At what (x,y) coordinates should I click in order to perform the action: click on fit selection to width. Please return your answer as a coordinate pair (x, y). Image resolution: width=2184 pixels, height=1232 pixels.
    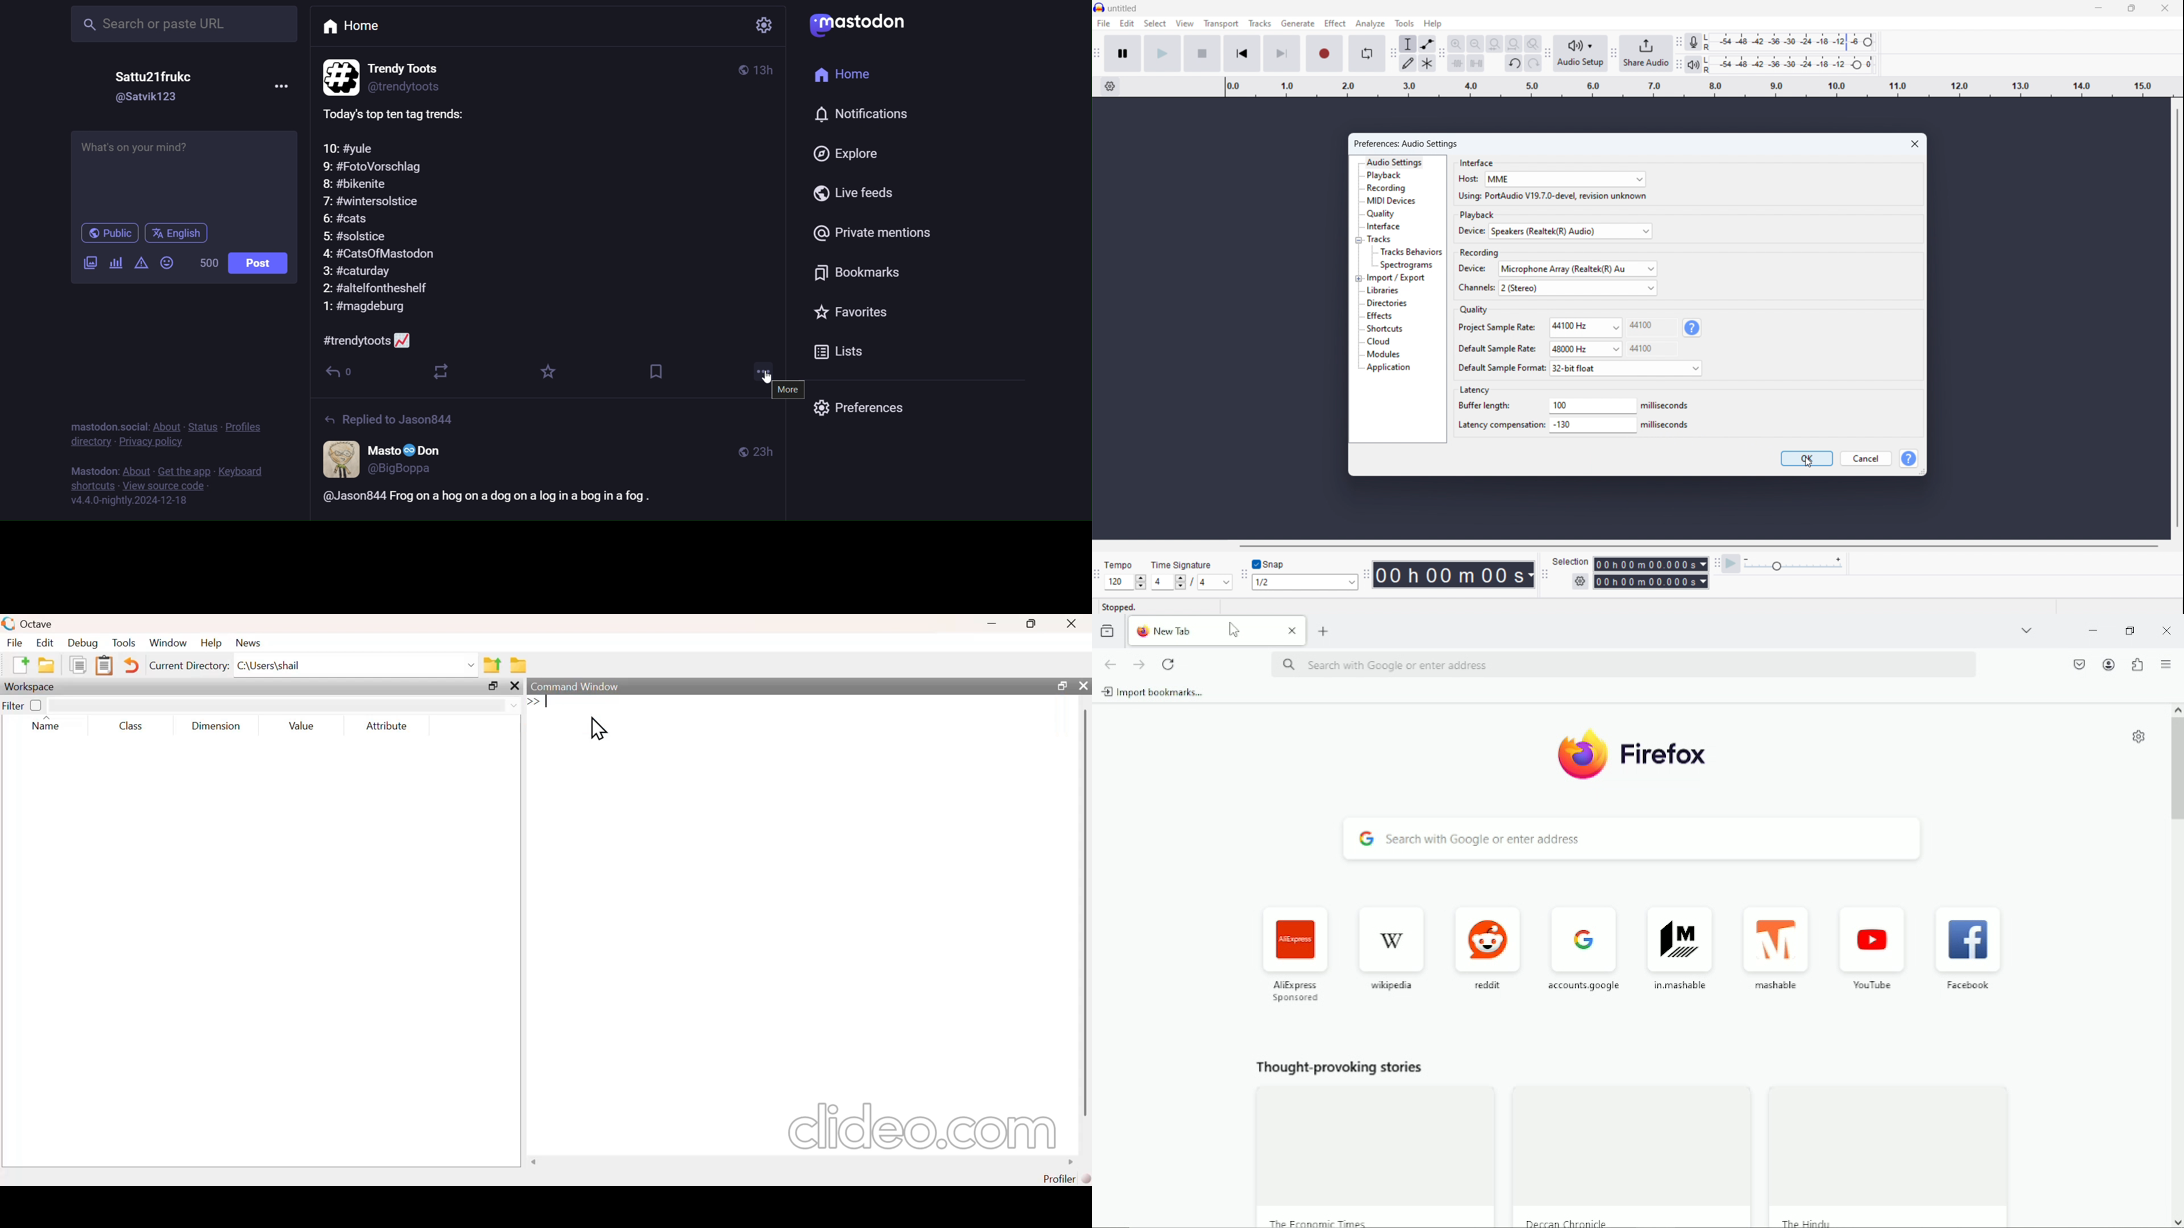
    Looking at the image, I should click on (1495, 44).